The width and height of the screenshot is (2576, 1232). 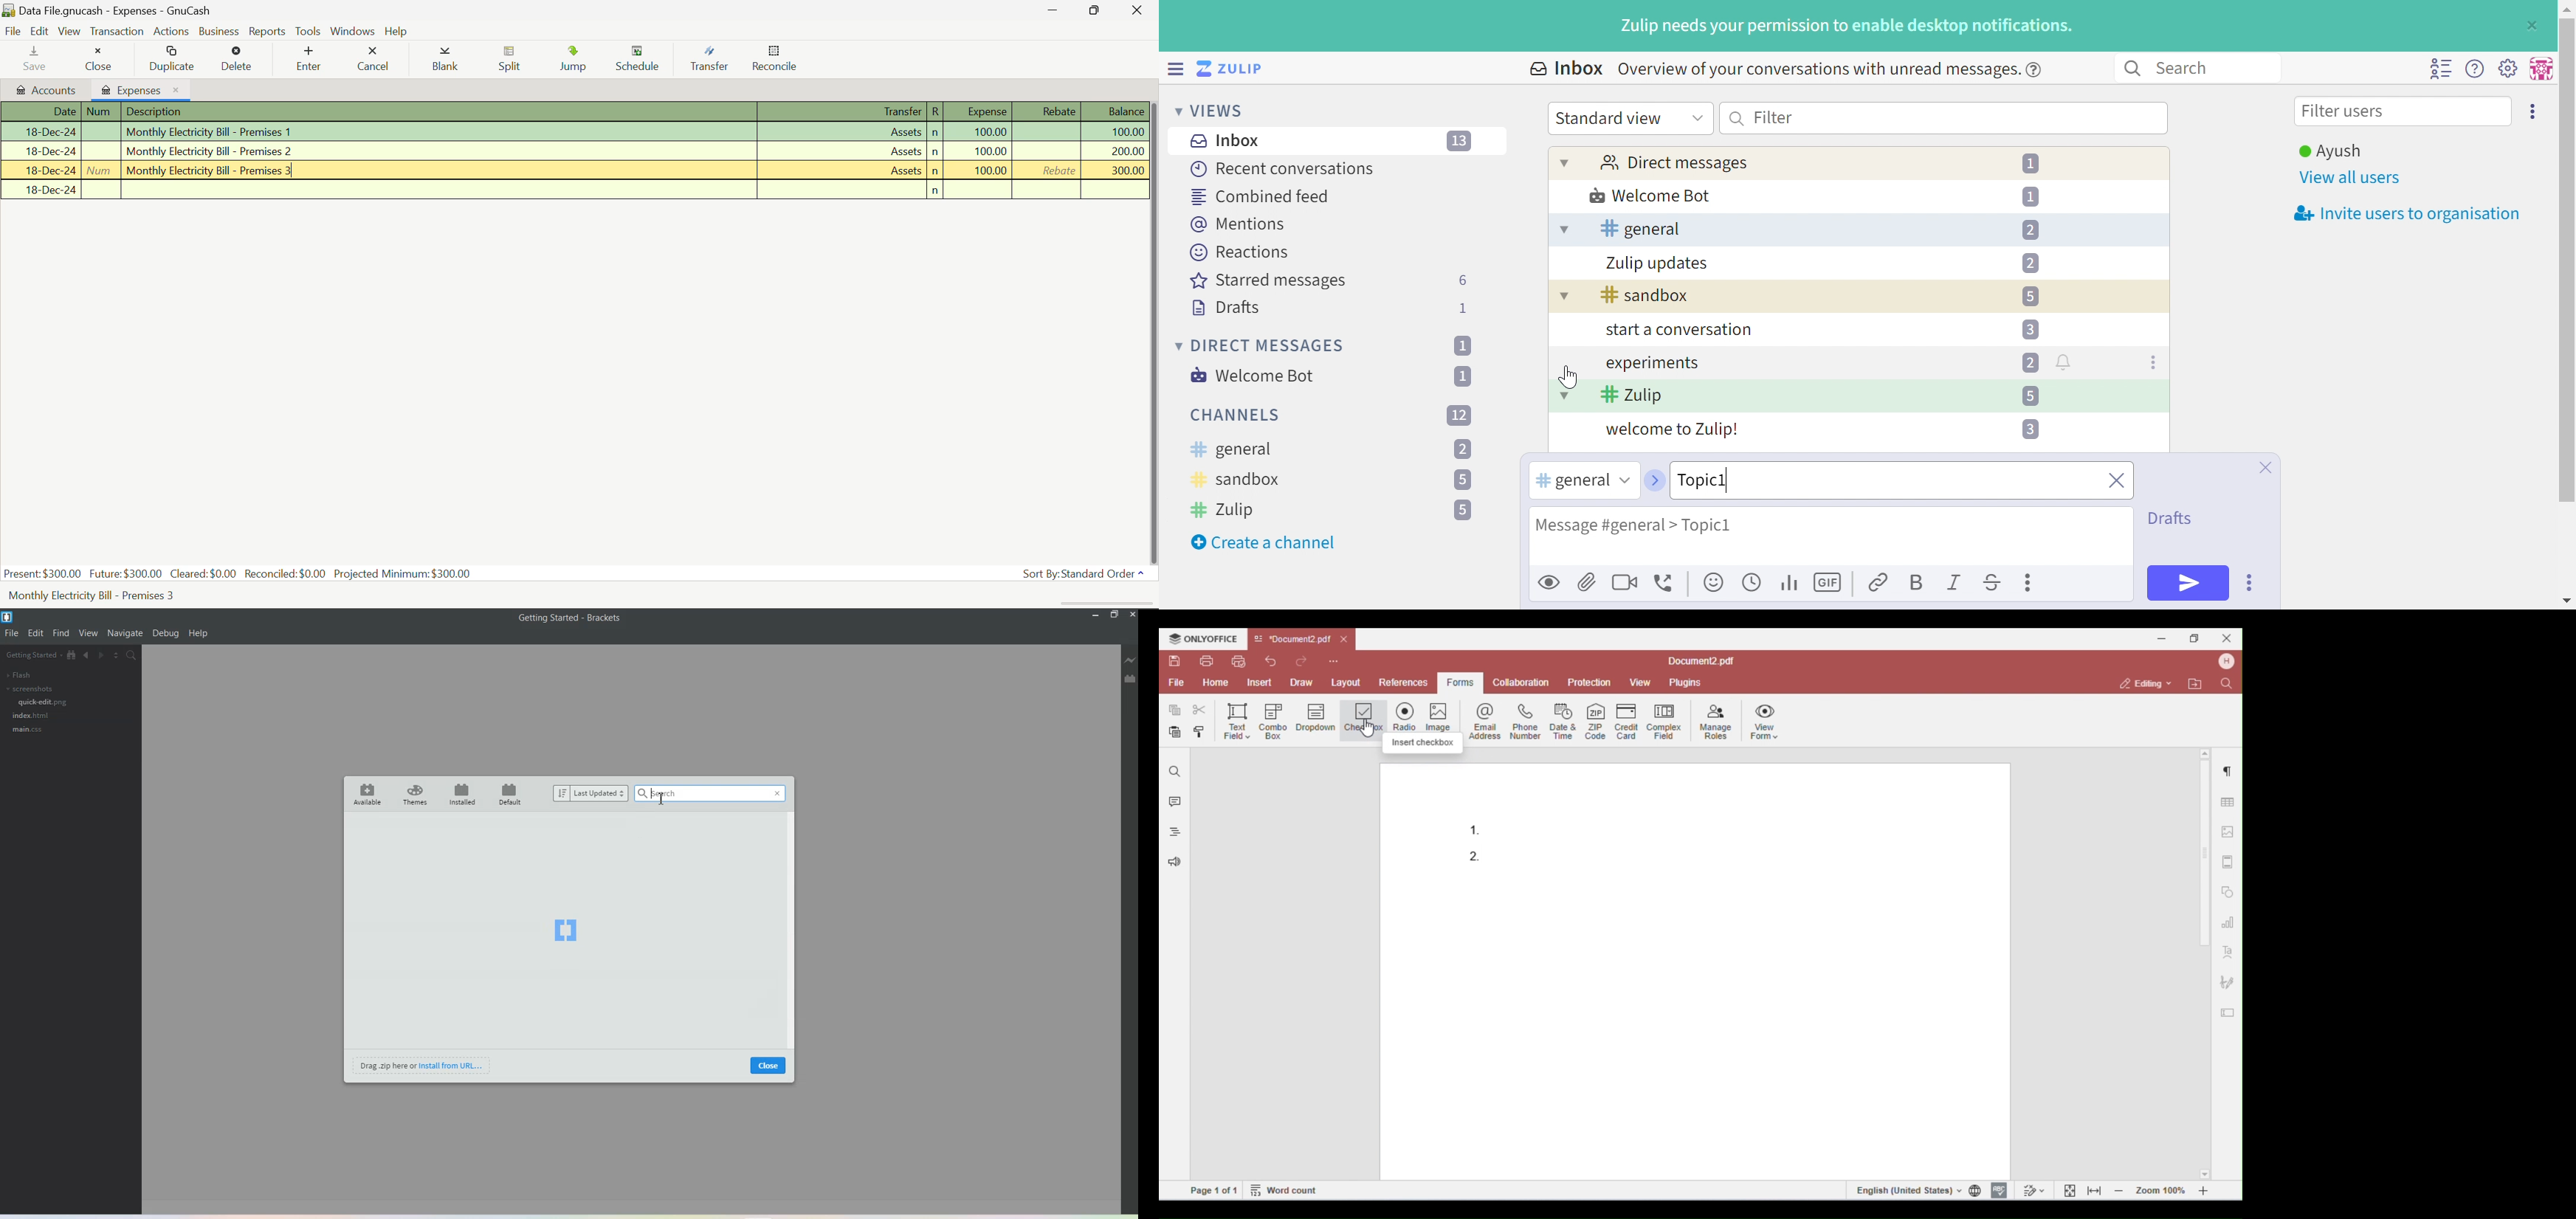 What do you see at coordinates (777, 795) in the screenshot?
I see `Close` at bounding box center [777, 795].